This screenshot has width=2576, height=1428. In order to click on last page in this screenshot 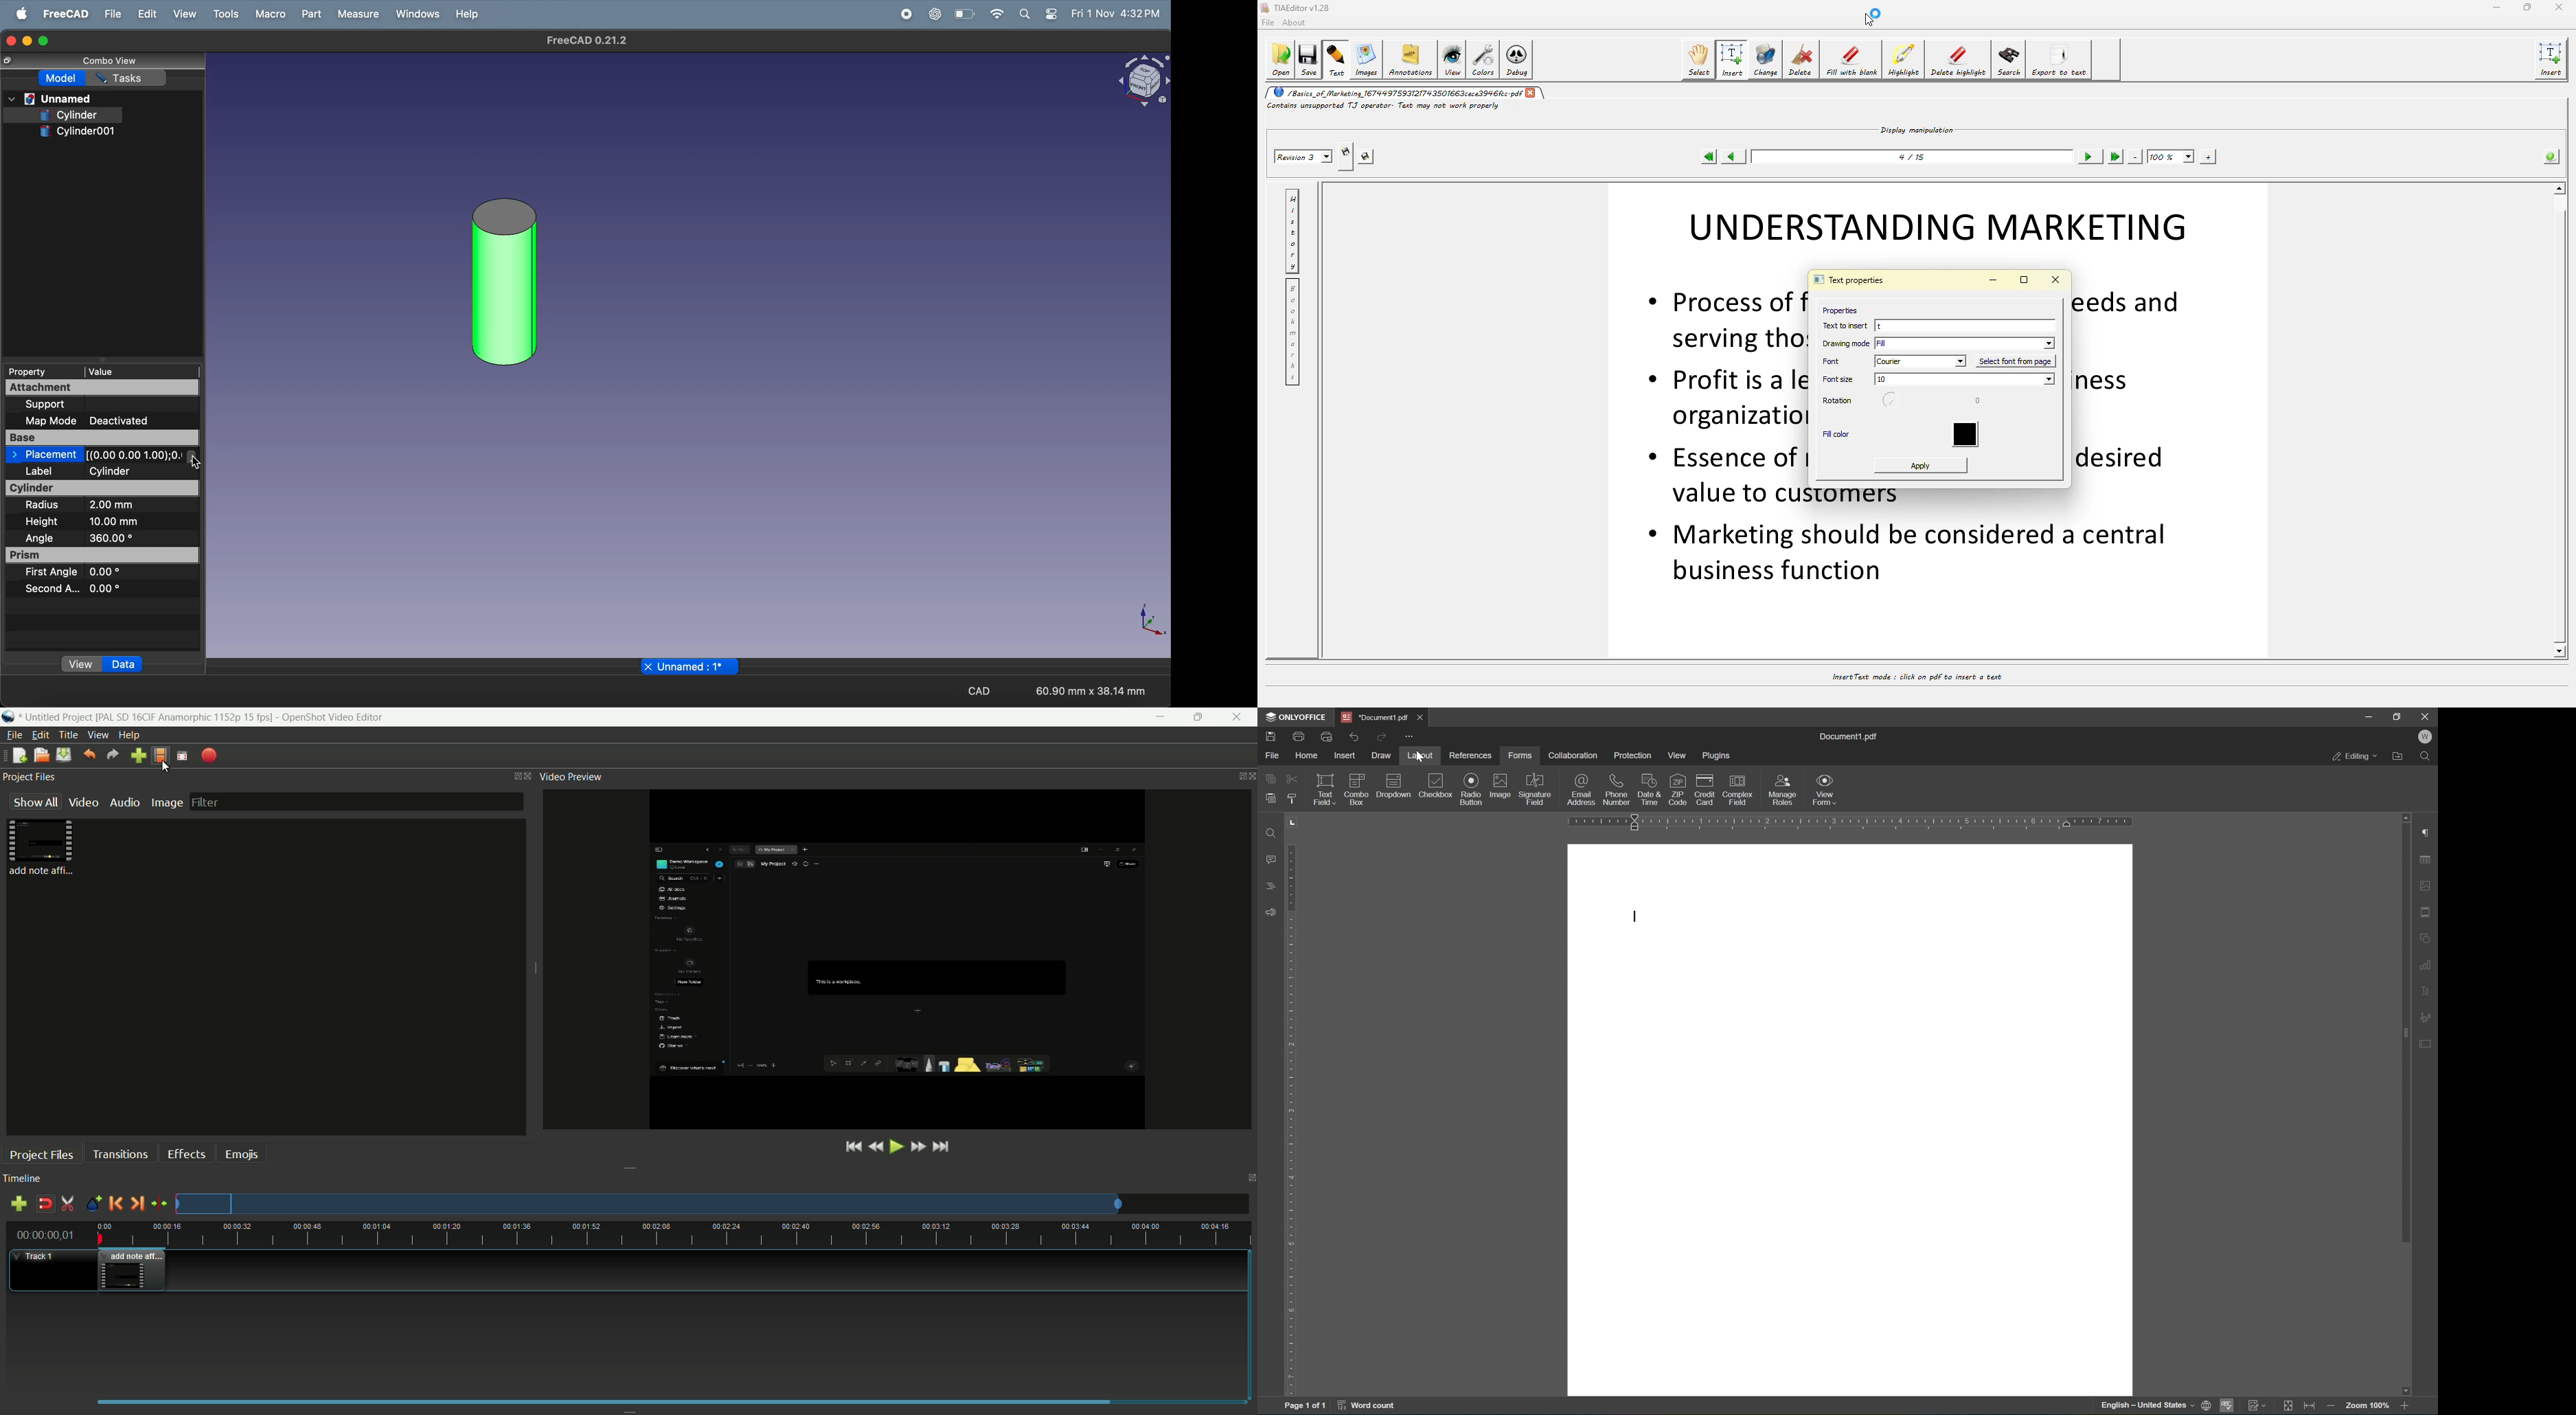, I will do `click(2115, 157)`.